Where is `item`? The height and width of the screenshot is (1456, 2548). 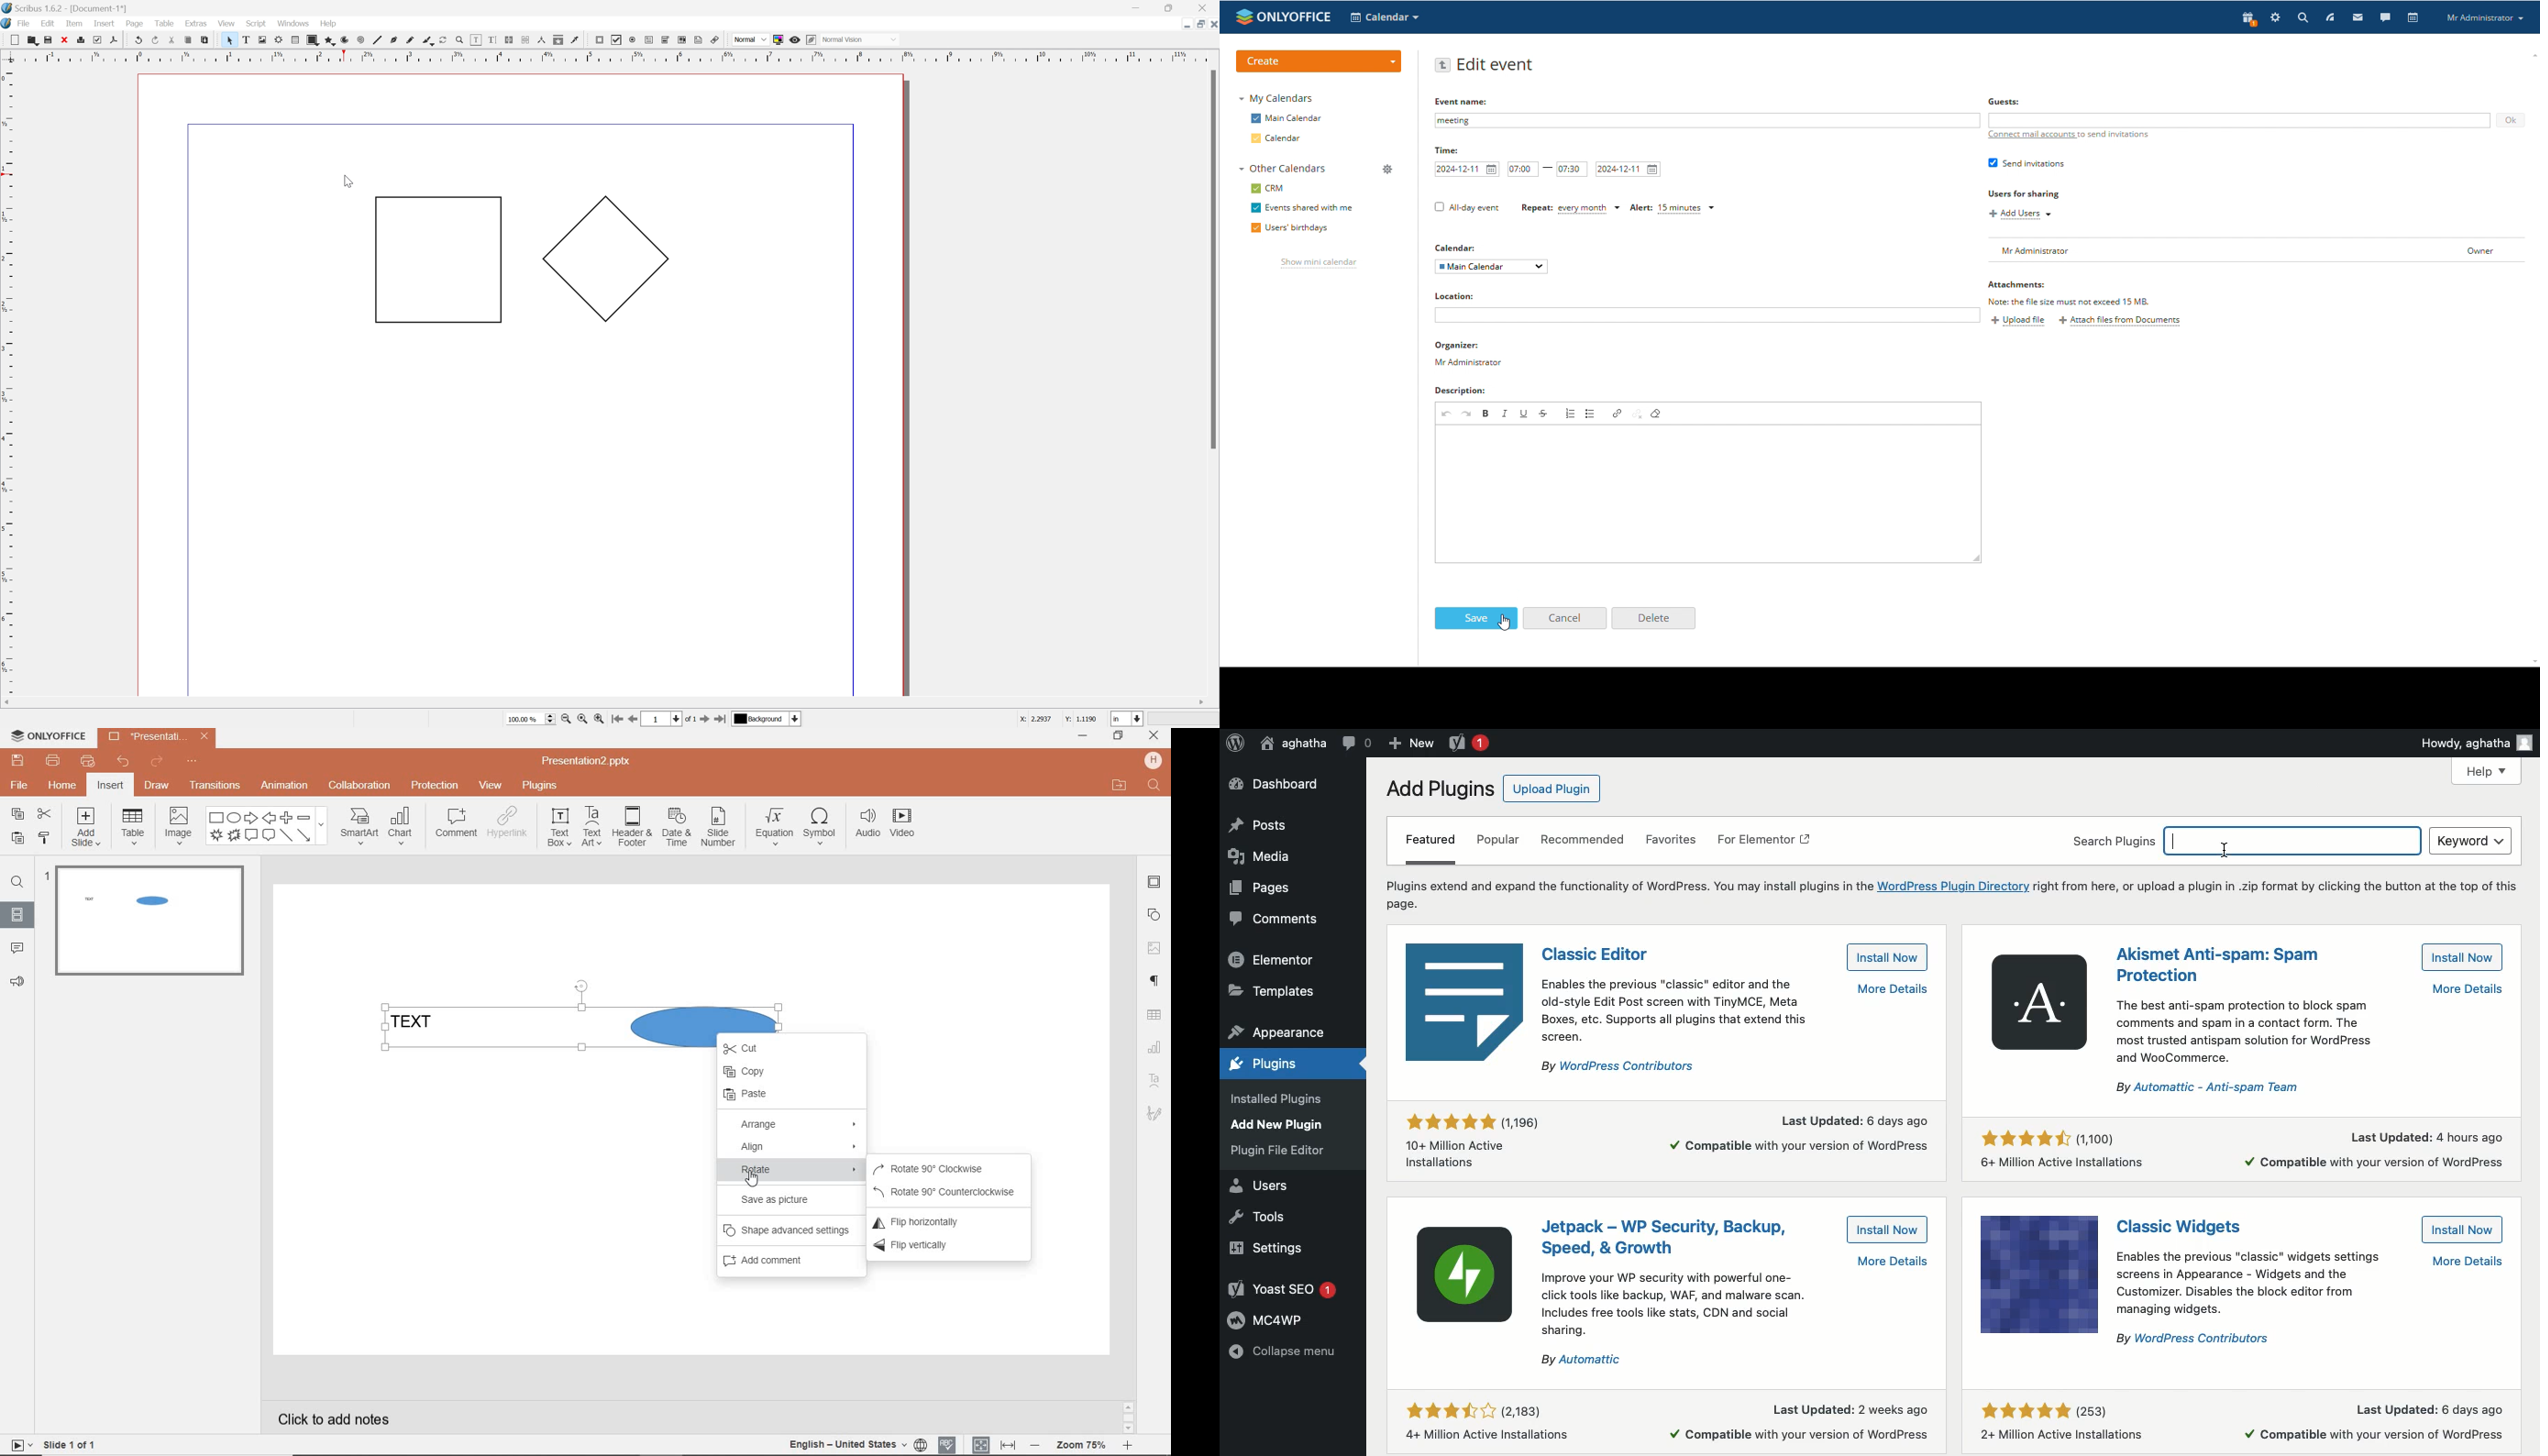
item is located at coordinates (75, 23).